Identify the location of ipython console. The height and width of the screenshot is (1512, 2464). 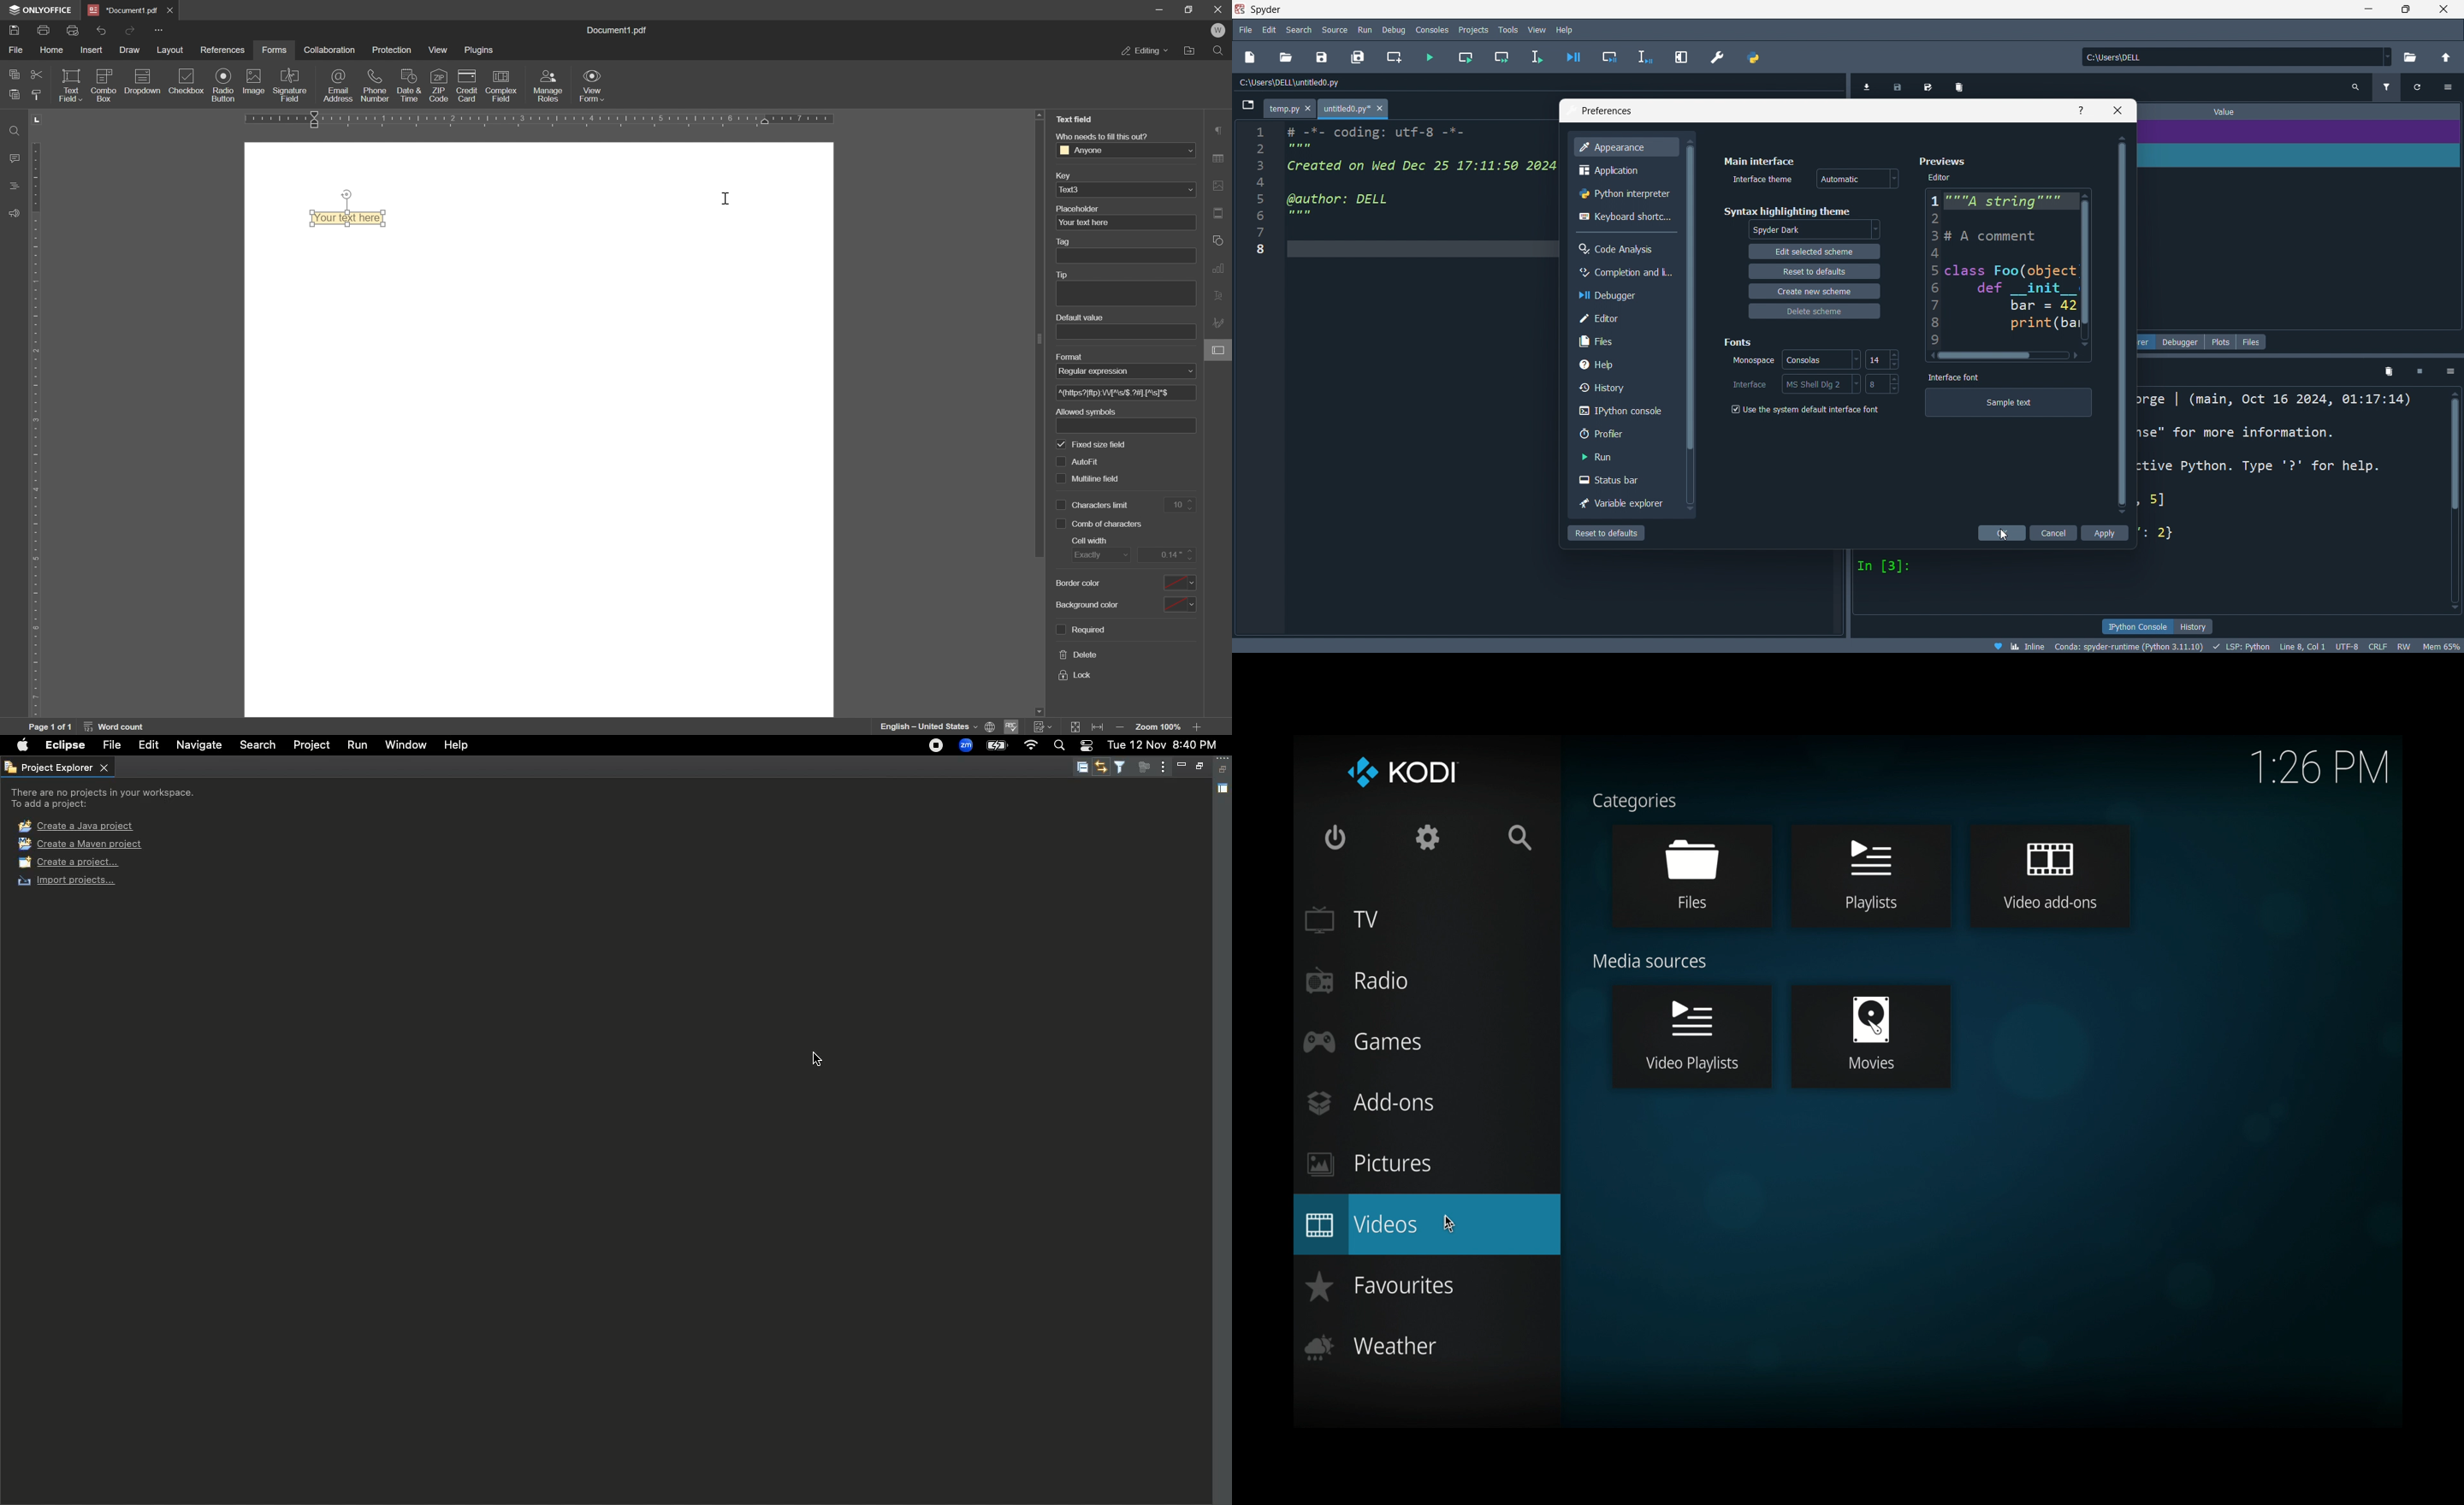
(2136, 627).